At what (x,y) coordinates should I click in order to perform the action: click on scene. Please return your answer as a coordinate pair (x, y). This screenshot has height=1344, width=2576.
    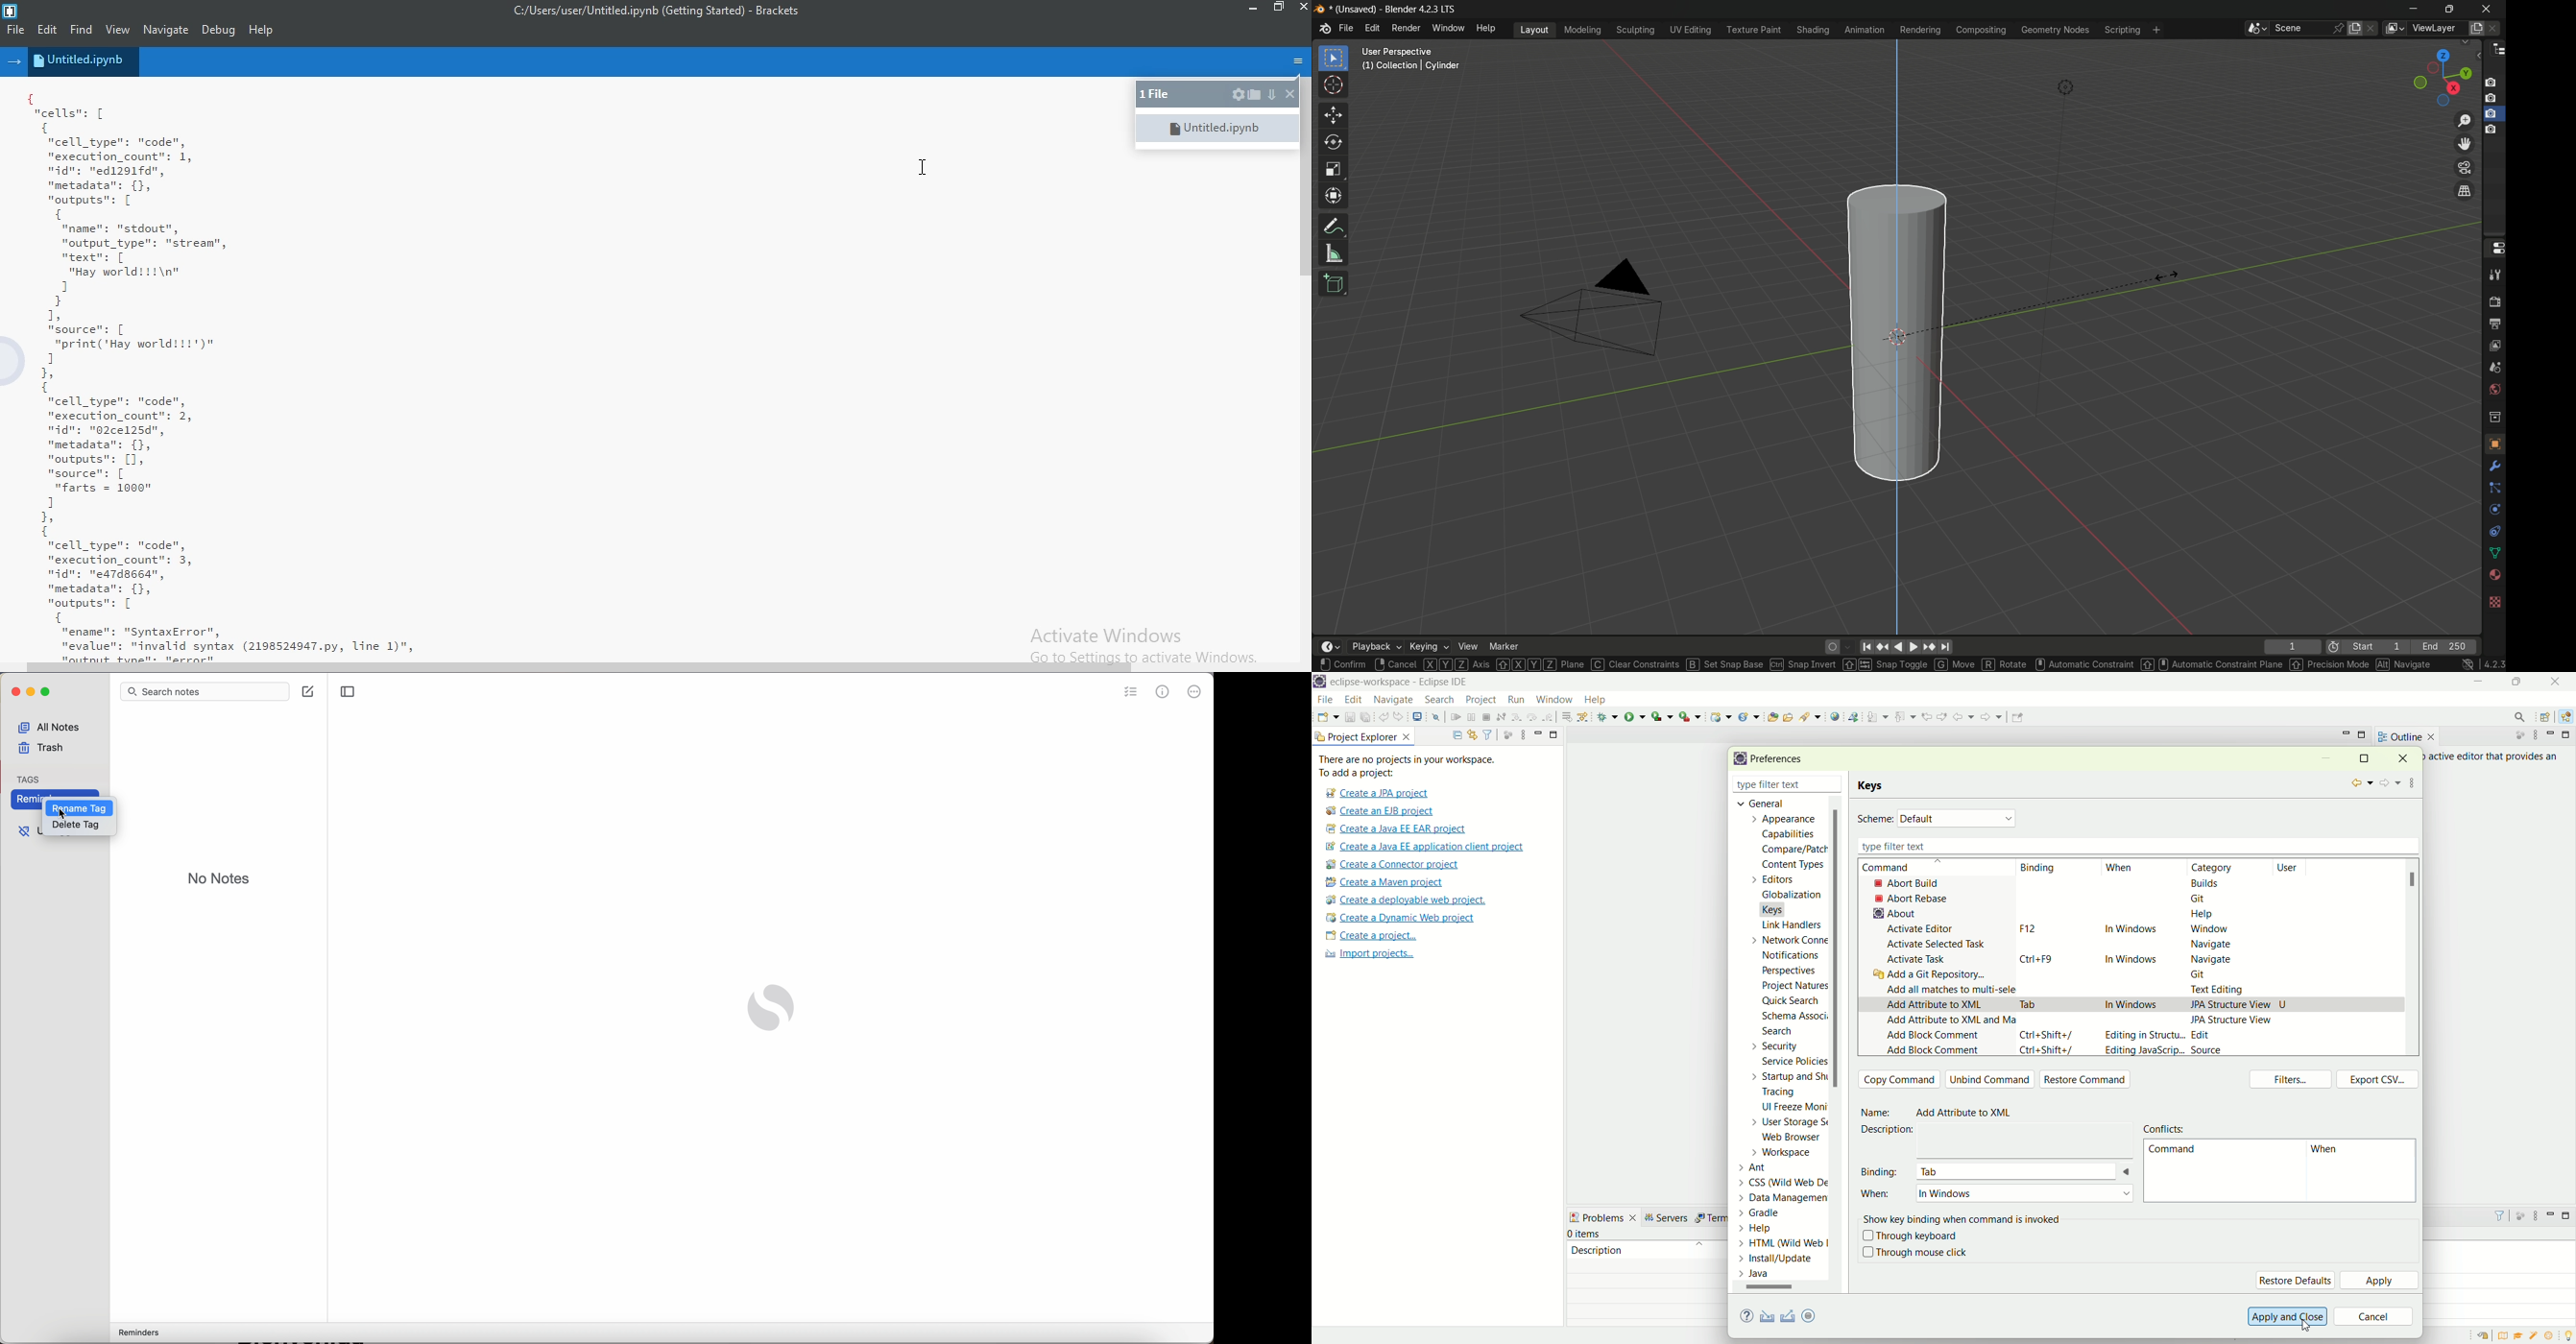
    Looking at the image, I should click on (2301, 29).